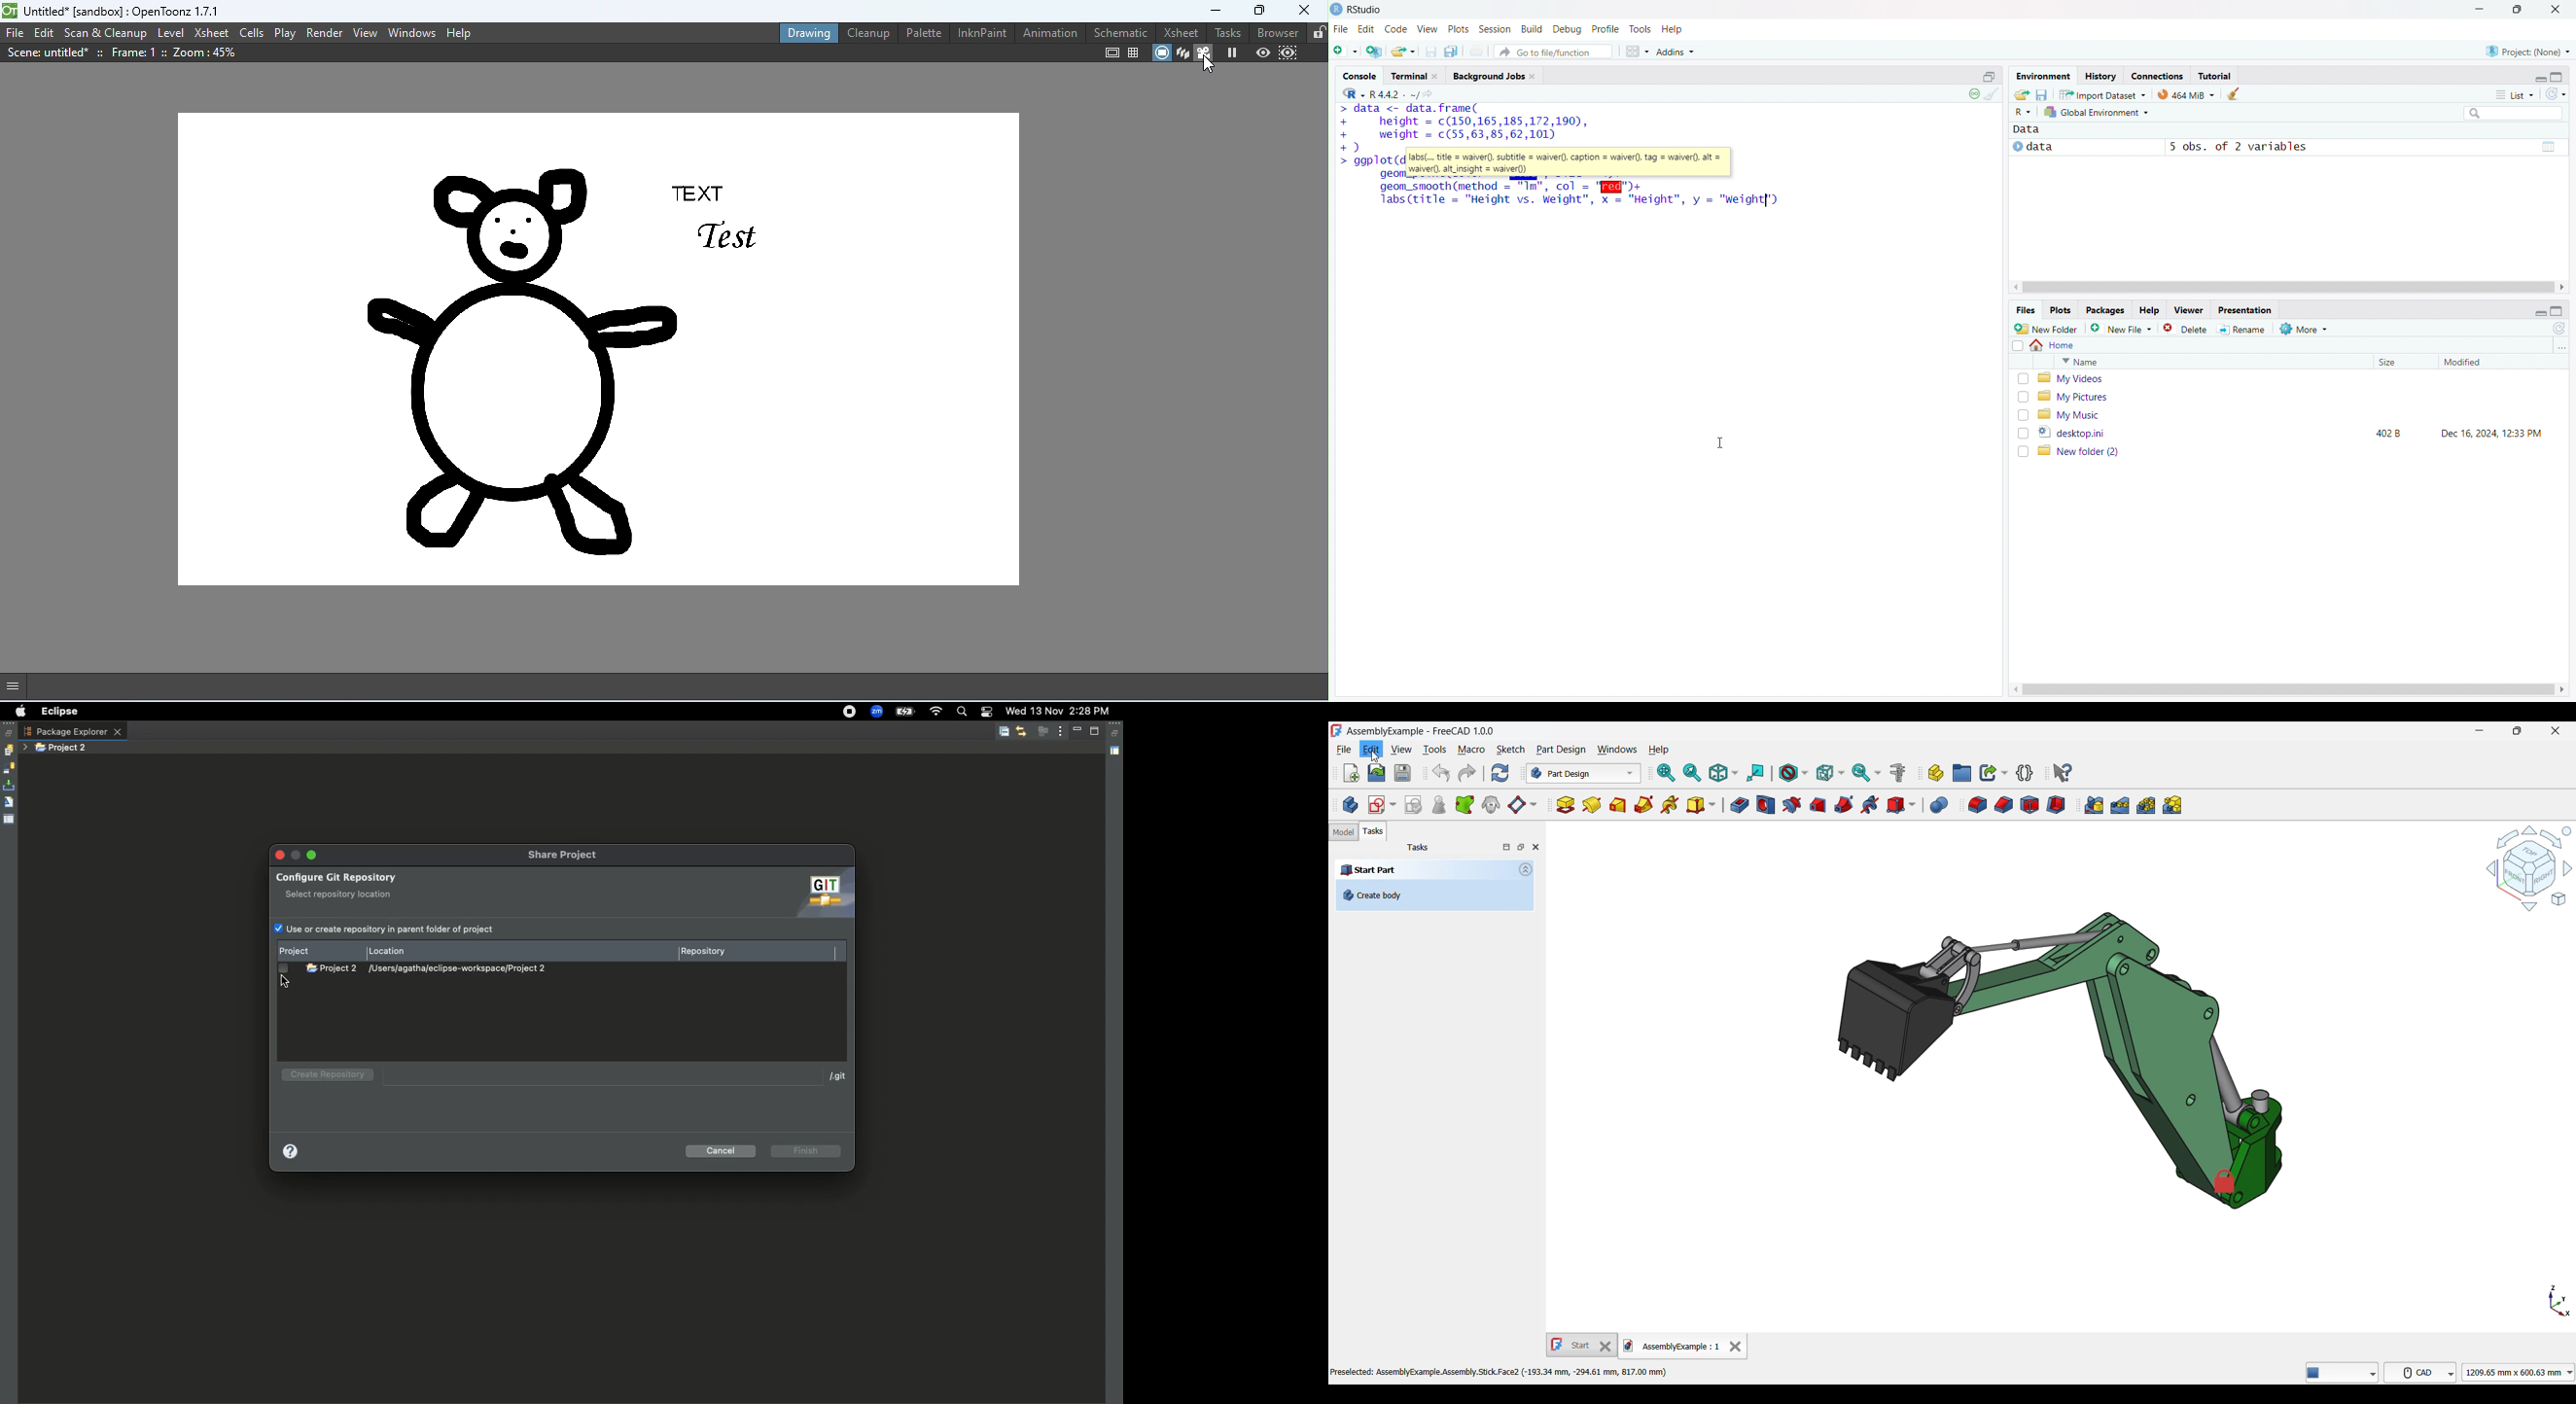 The height and width of the screenshot is (1428, 2576). Describe the element at coordinates (2013, 690) in the screenshot. I see `scroll left` at that location.